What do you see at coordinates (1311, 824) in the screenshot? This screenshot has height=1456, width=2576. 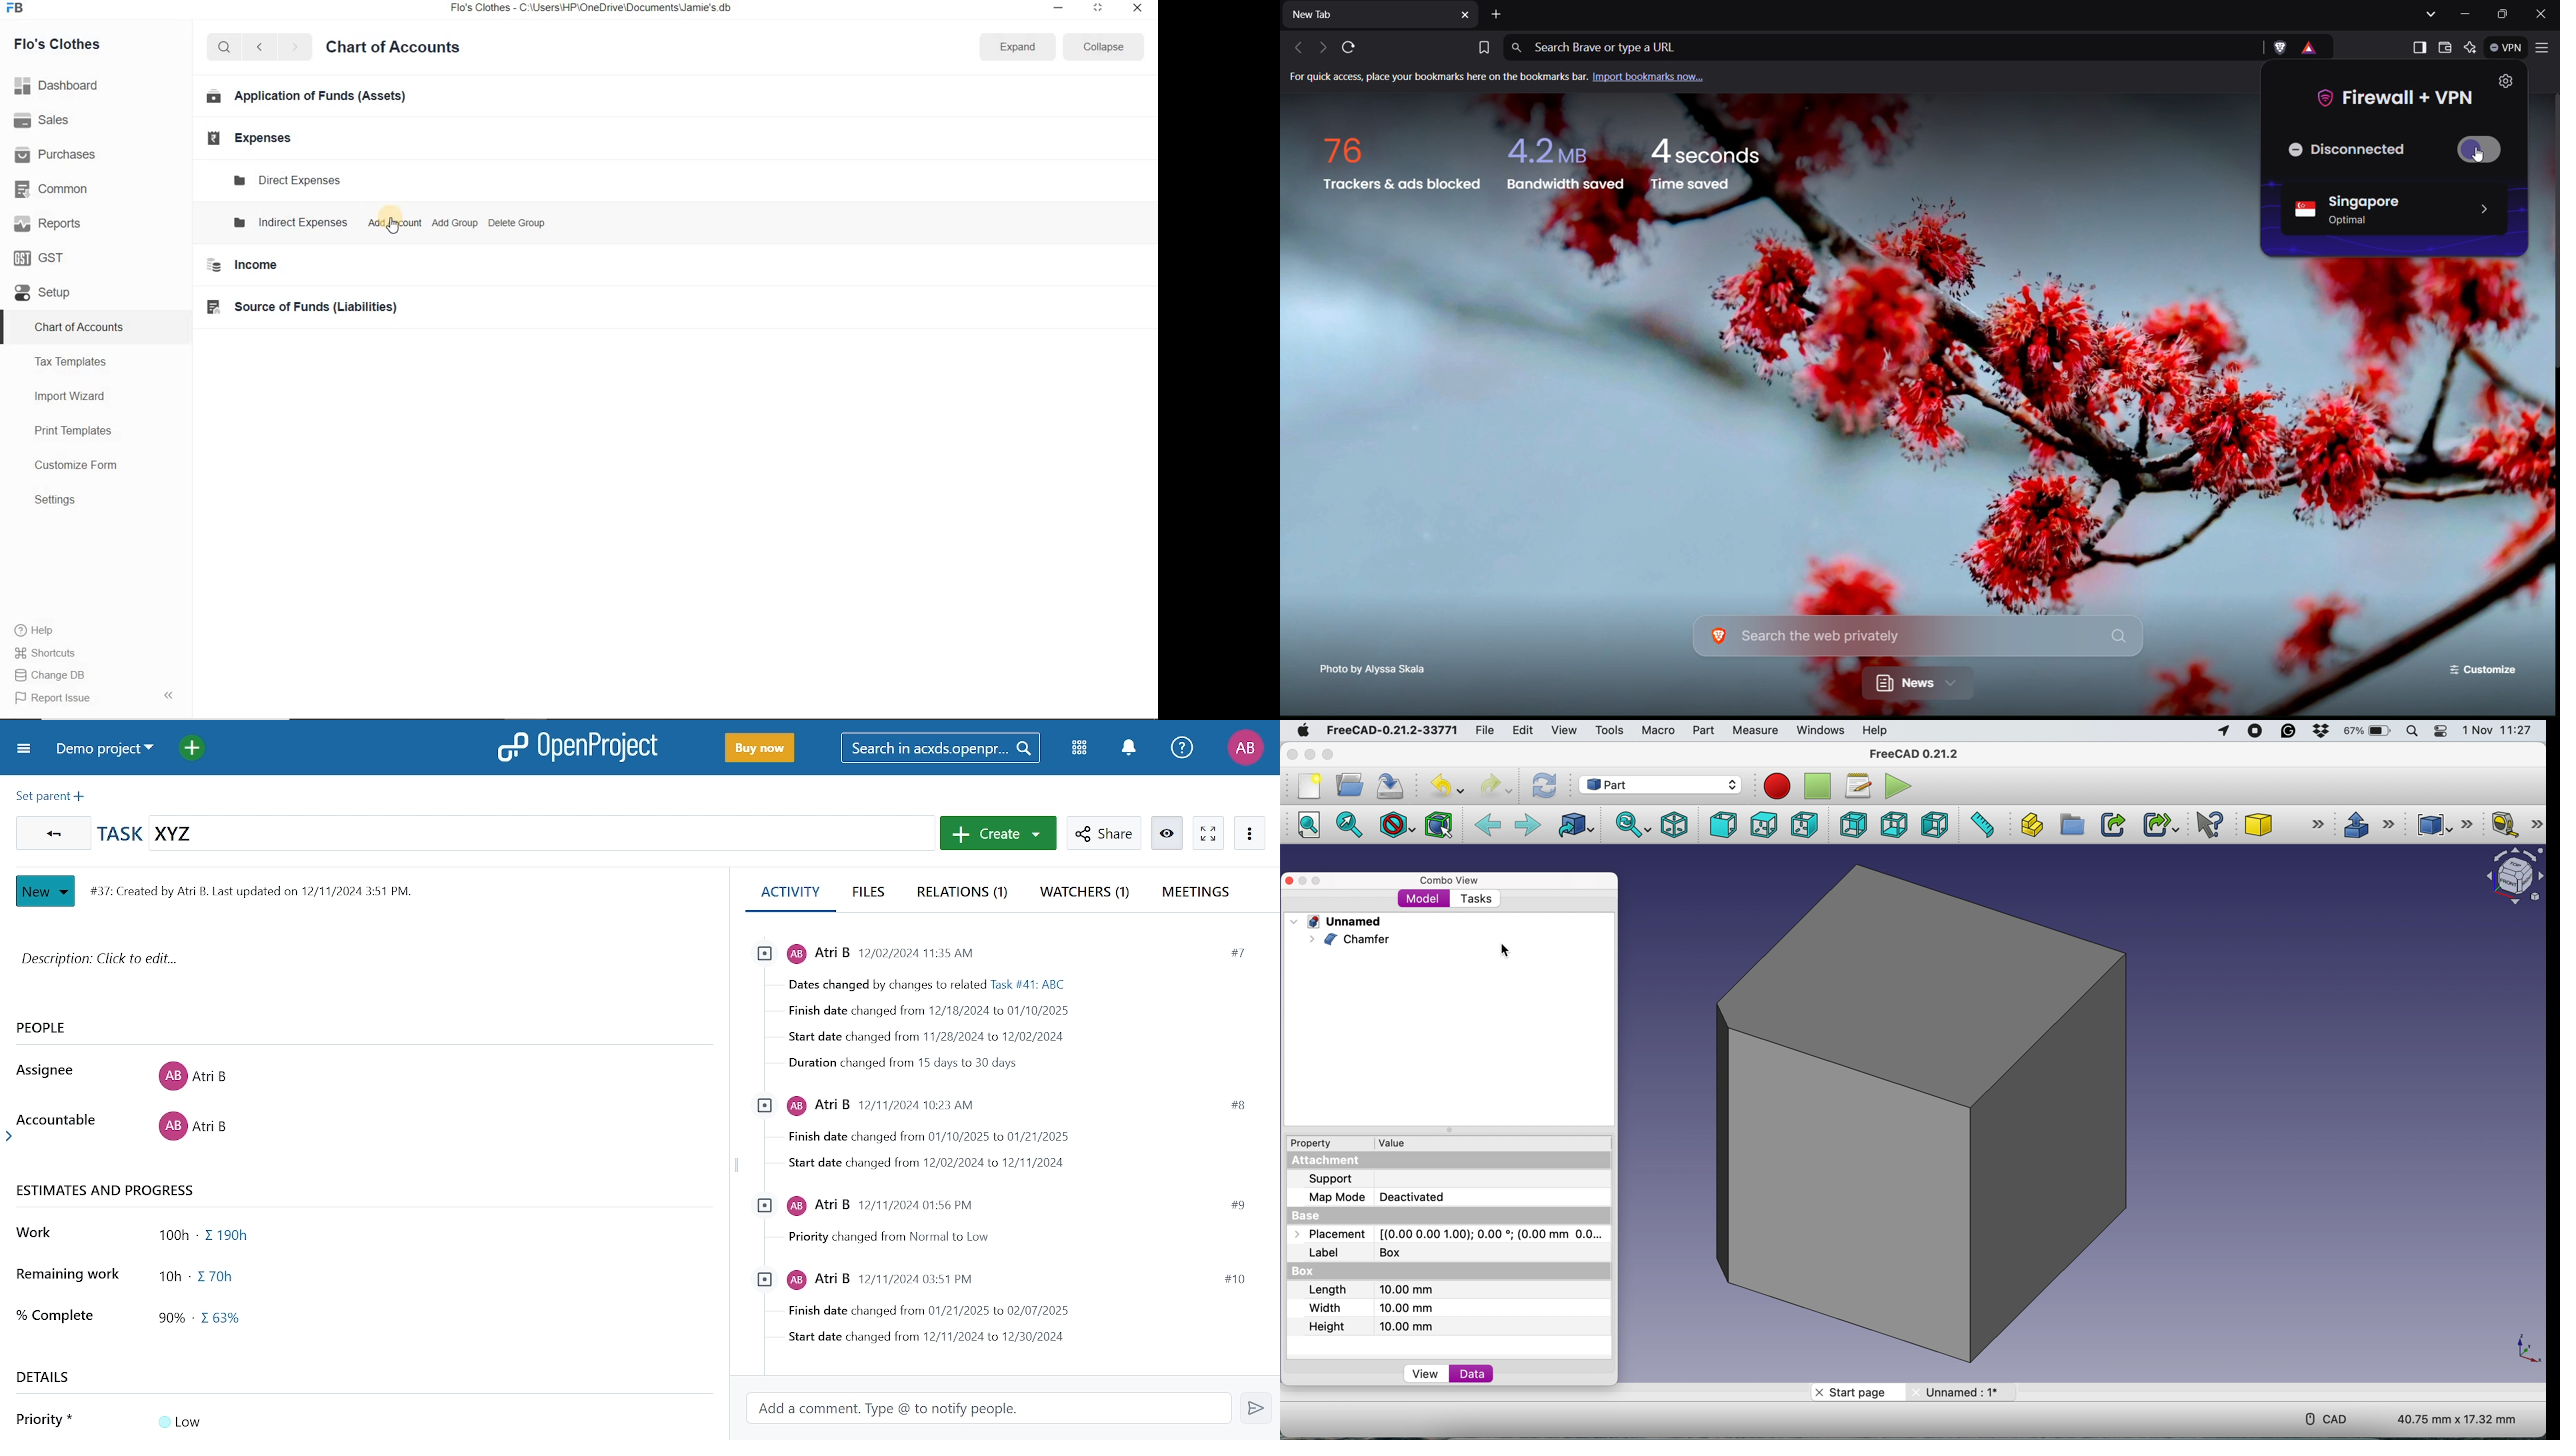 I see `fit all` at bounding box center [1311, 824].